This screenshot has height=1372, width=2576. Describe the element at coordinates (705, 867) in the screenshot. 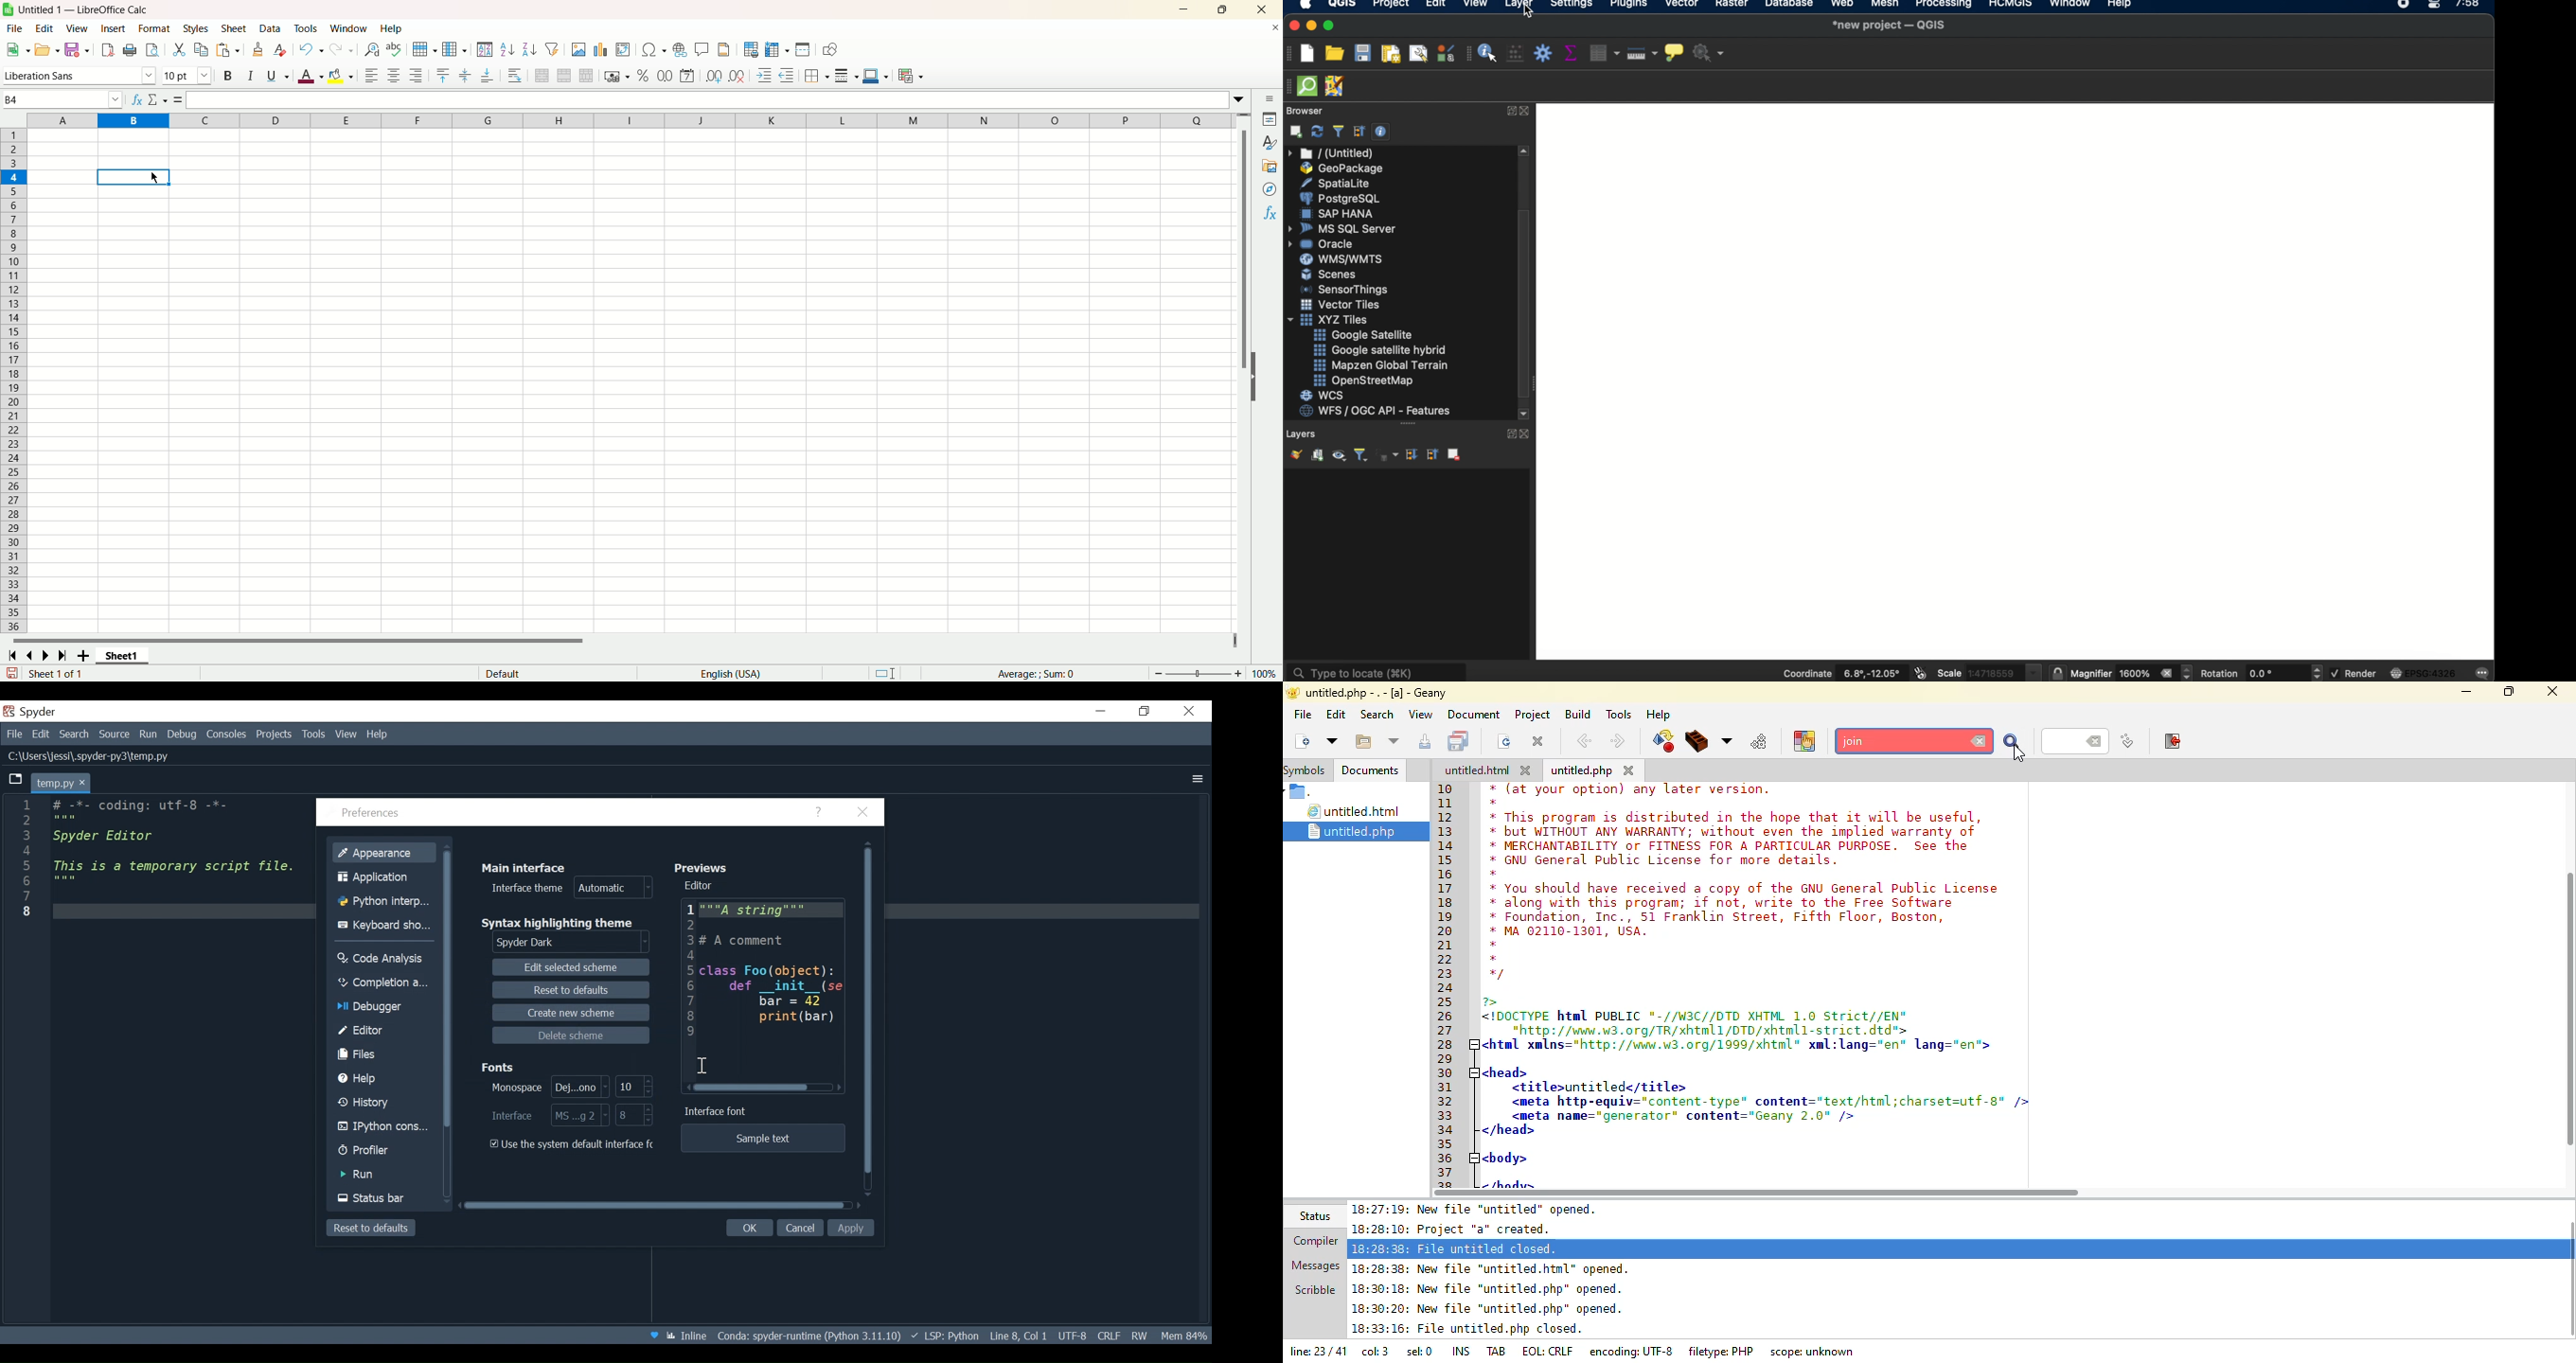

I see `Previews` at that location.